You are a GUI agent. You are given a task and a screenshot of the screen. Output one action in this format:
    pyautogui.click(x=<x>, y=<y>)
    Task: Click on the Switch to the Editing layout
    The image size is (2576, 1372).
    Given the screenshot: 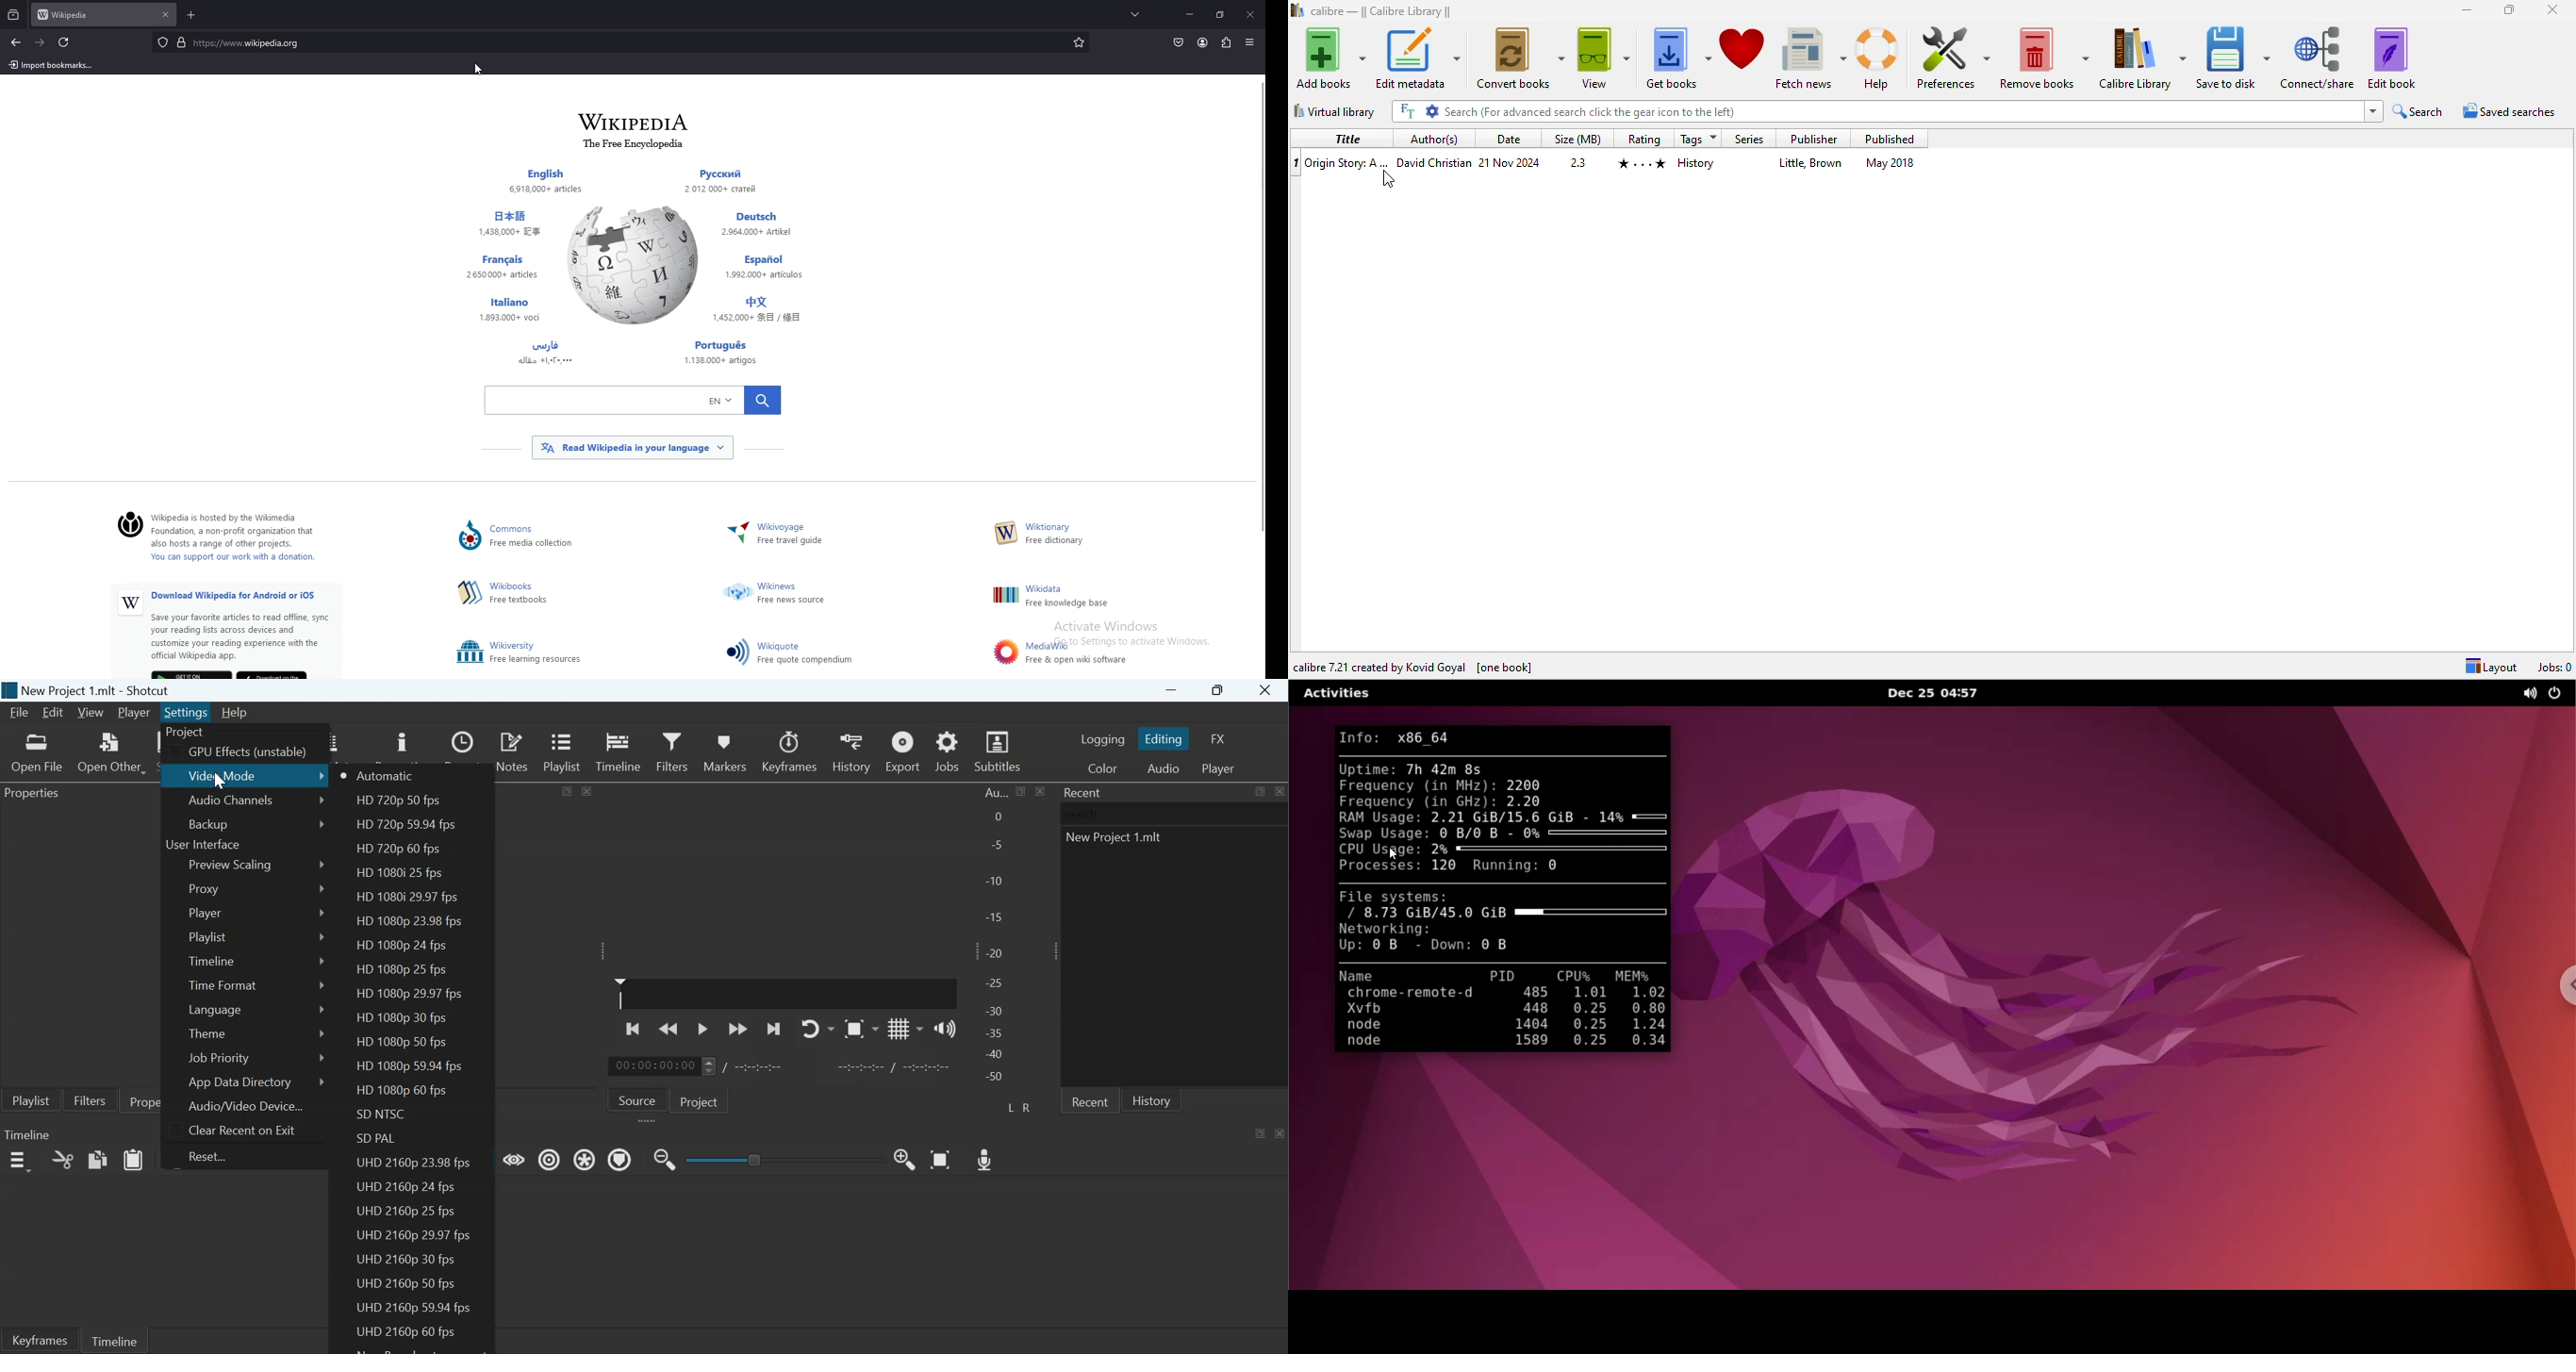 What is the action you would take?
    pyautogui.click(x=1165, y=739)
    